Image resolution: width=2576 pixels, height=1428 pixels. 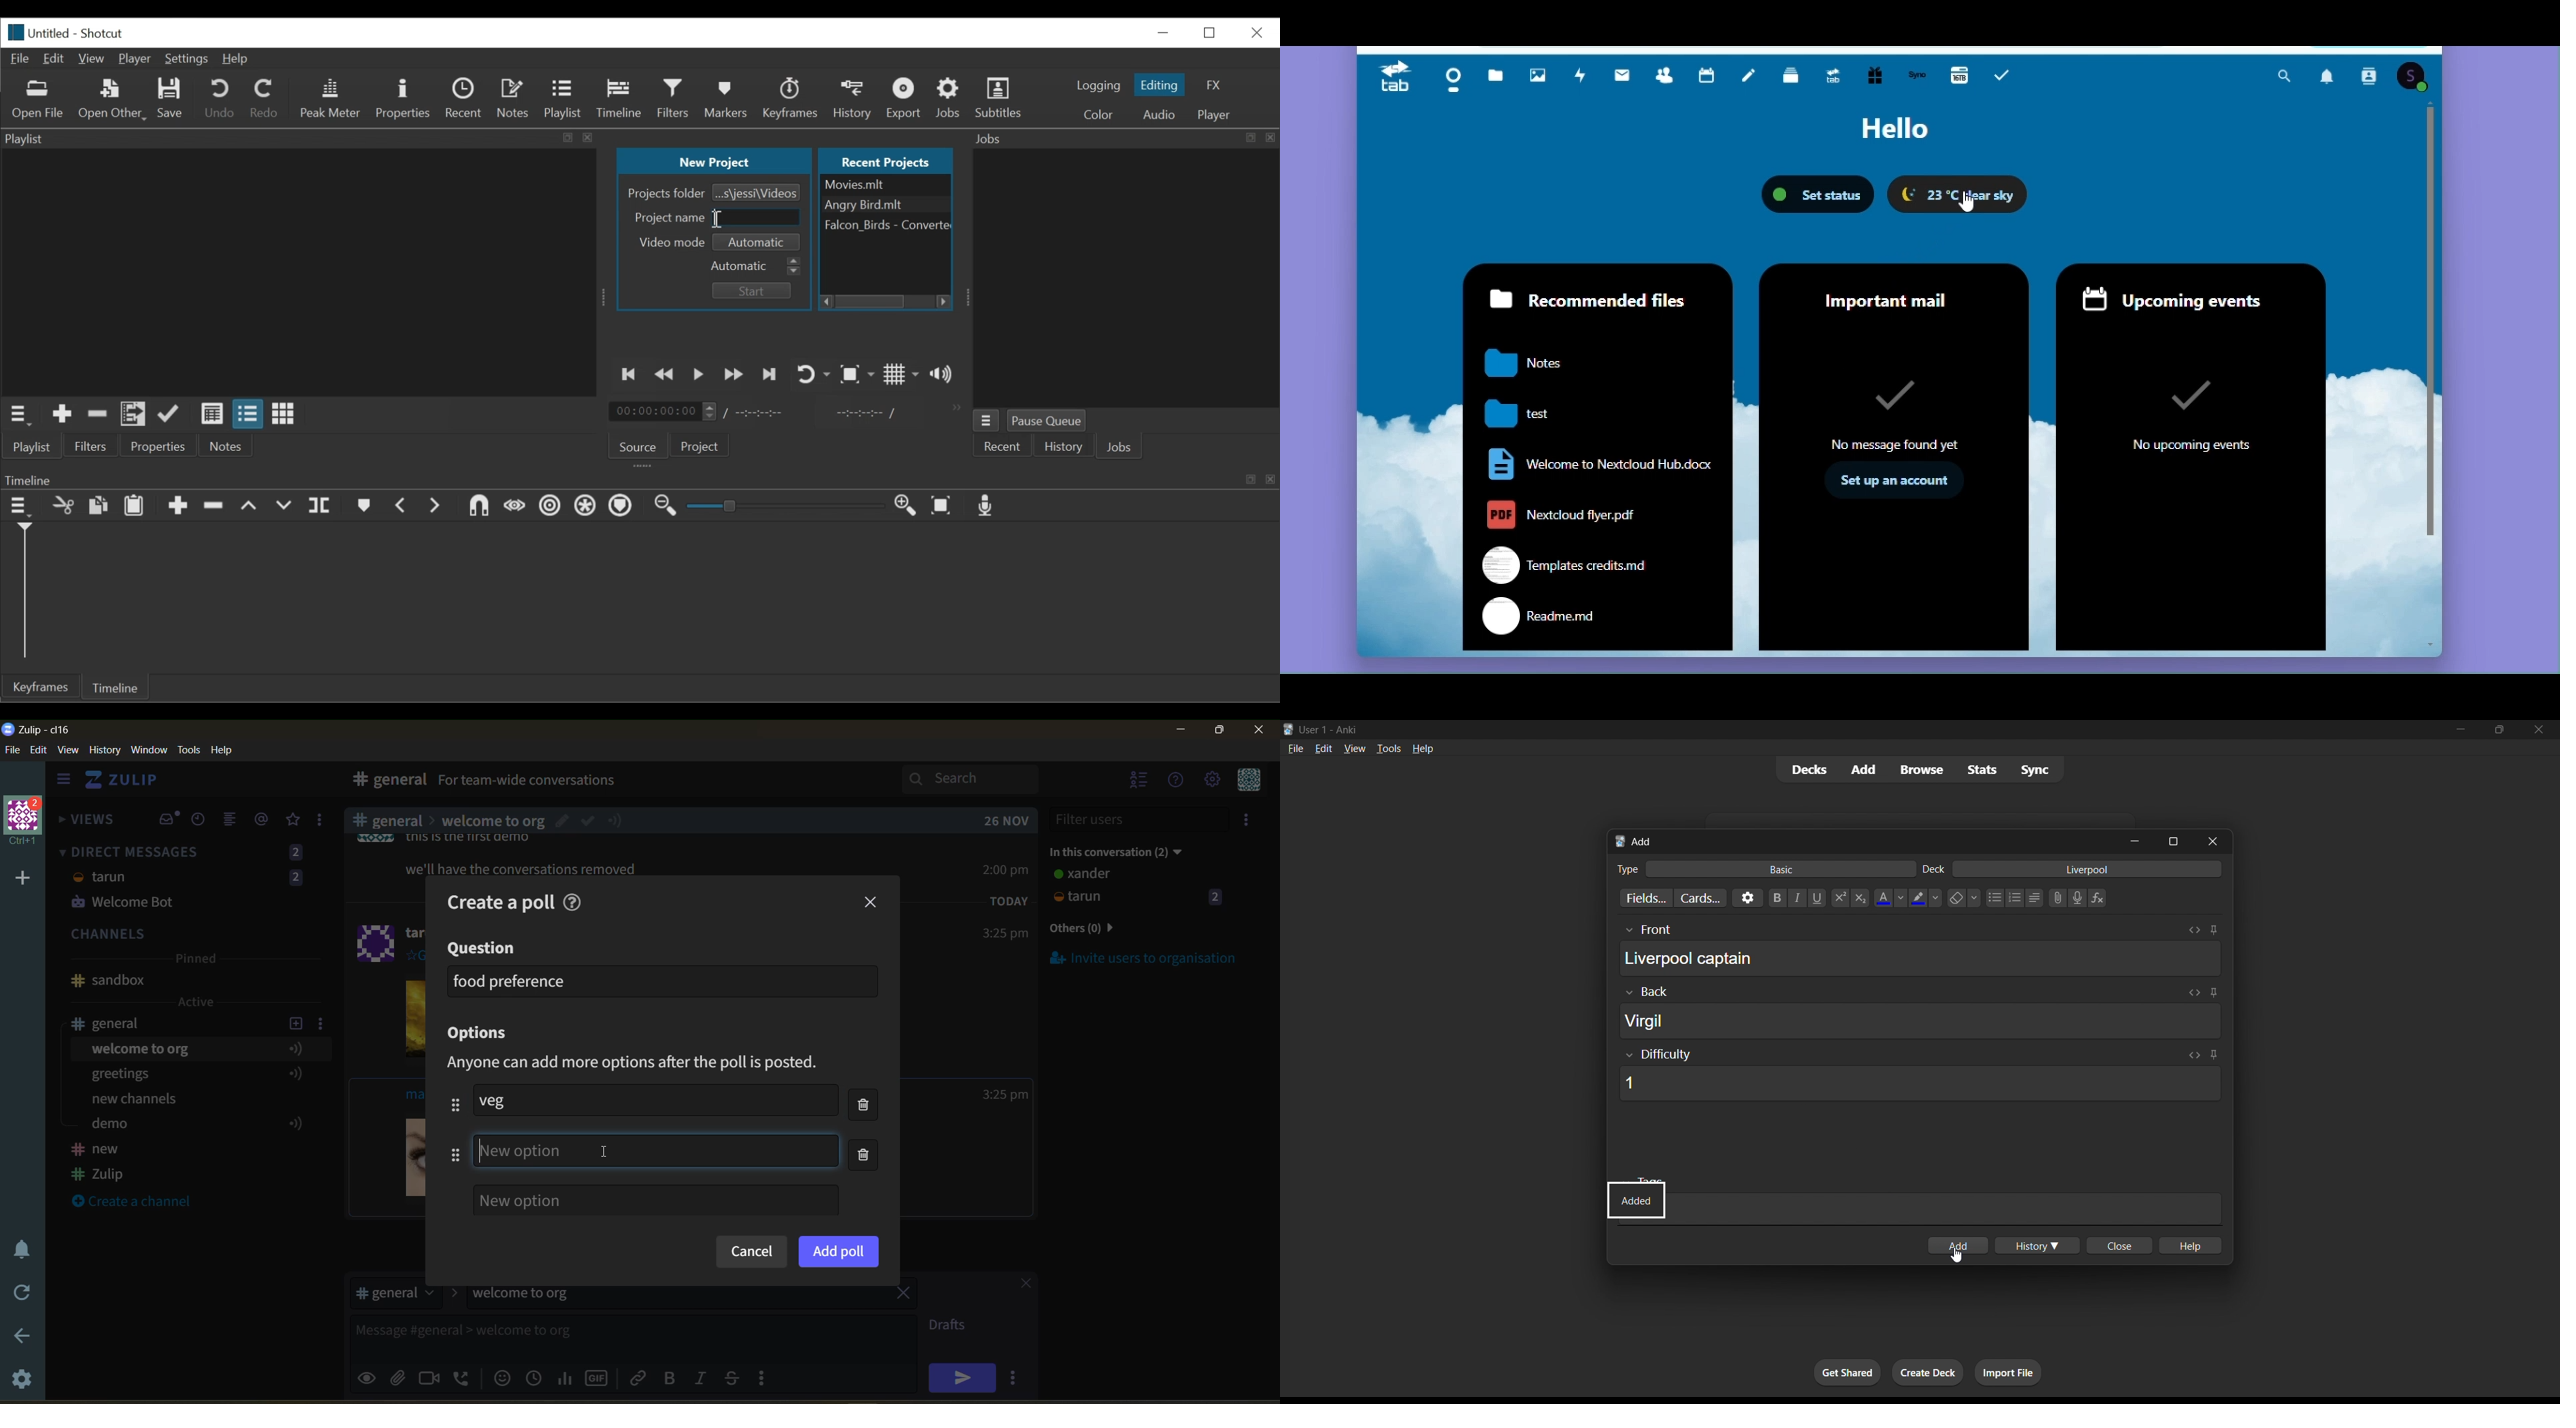 What do you see at coordinates (902, 375) in the screenshot?
I see `Toggle display grid on the player` at bounding box center [902, 375].